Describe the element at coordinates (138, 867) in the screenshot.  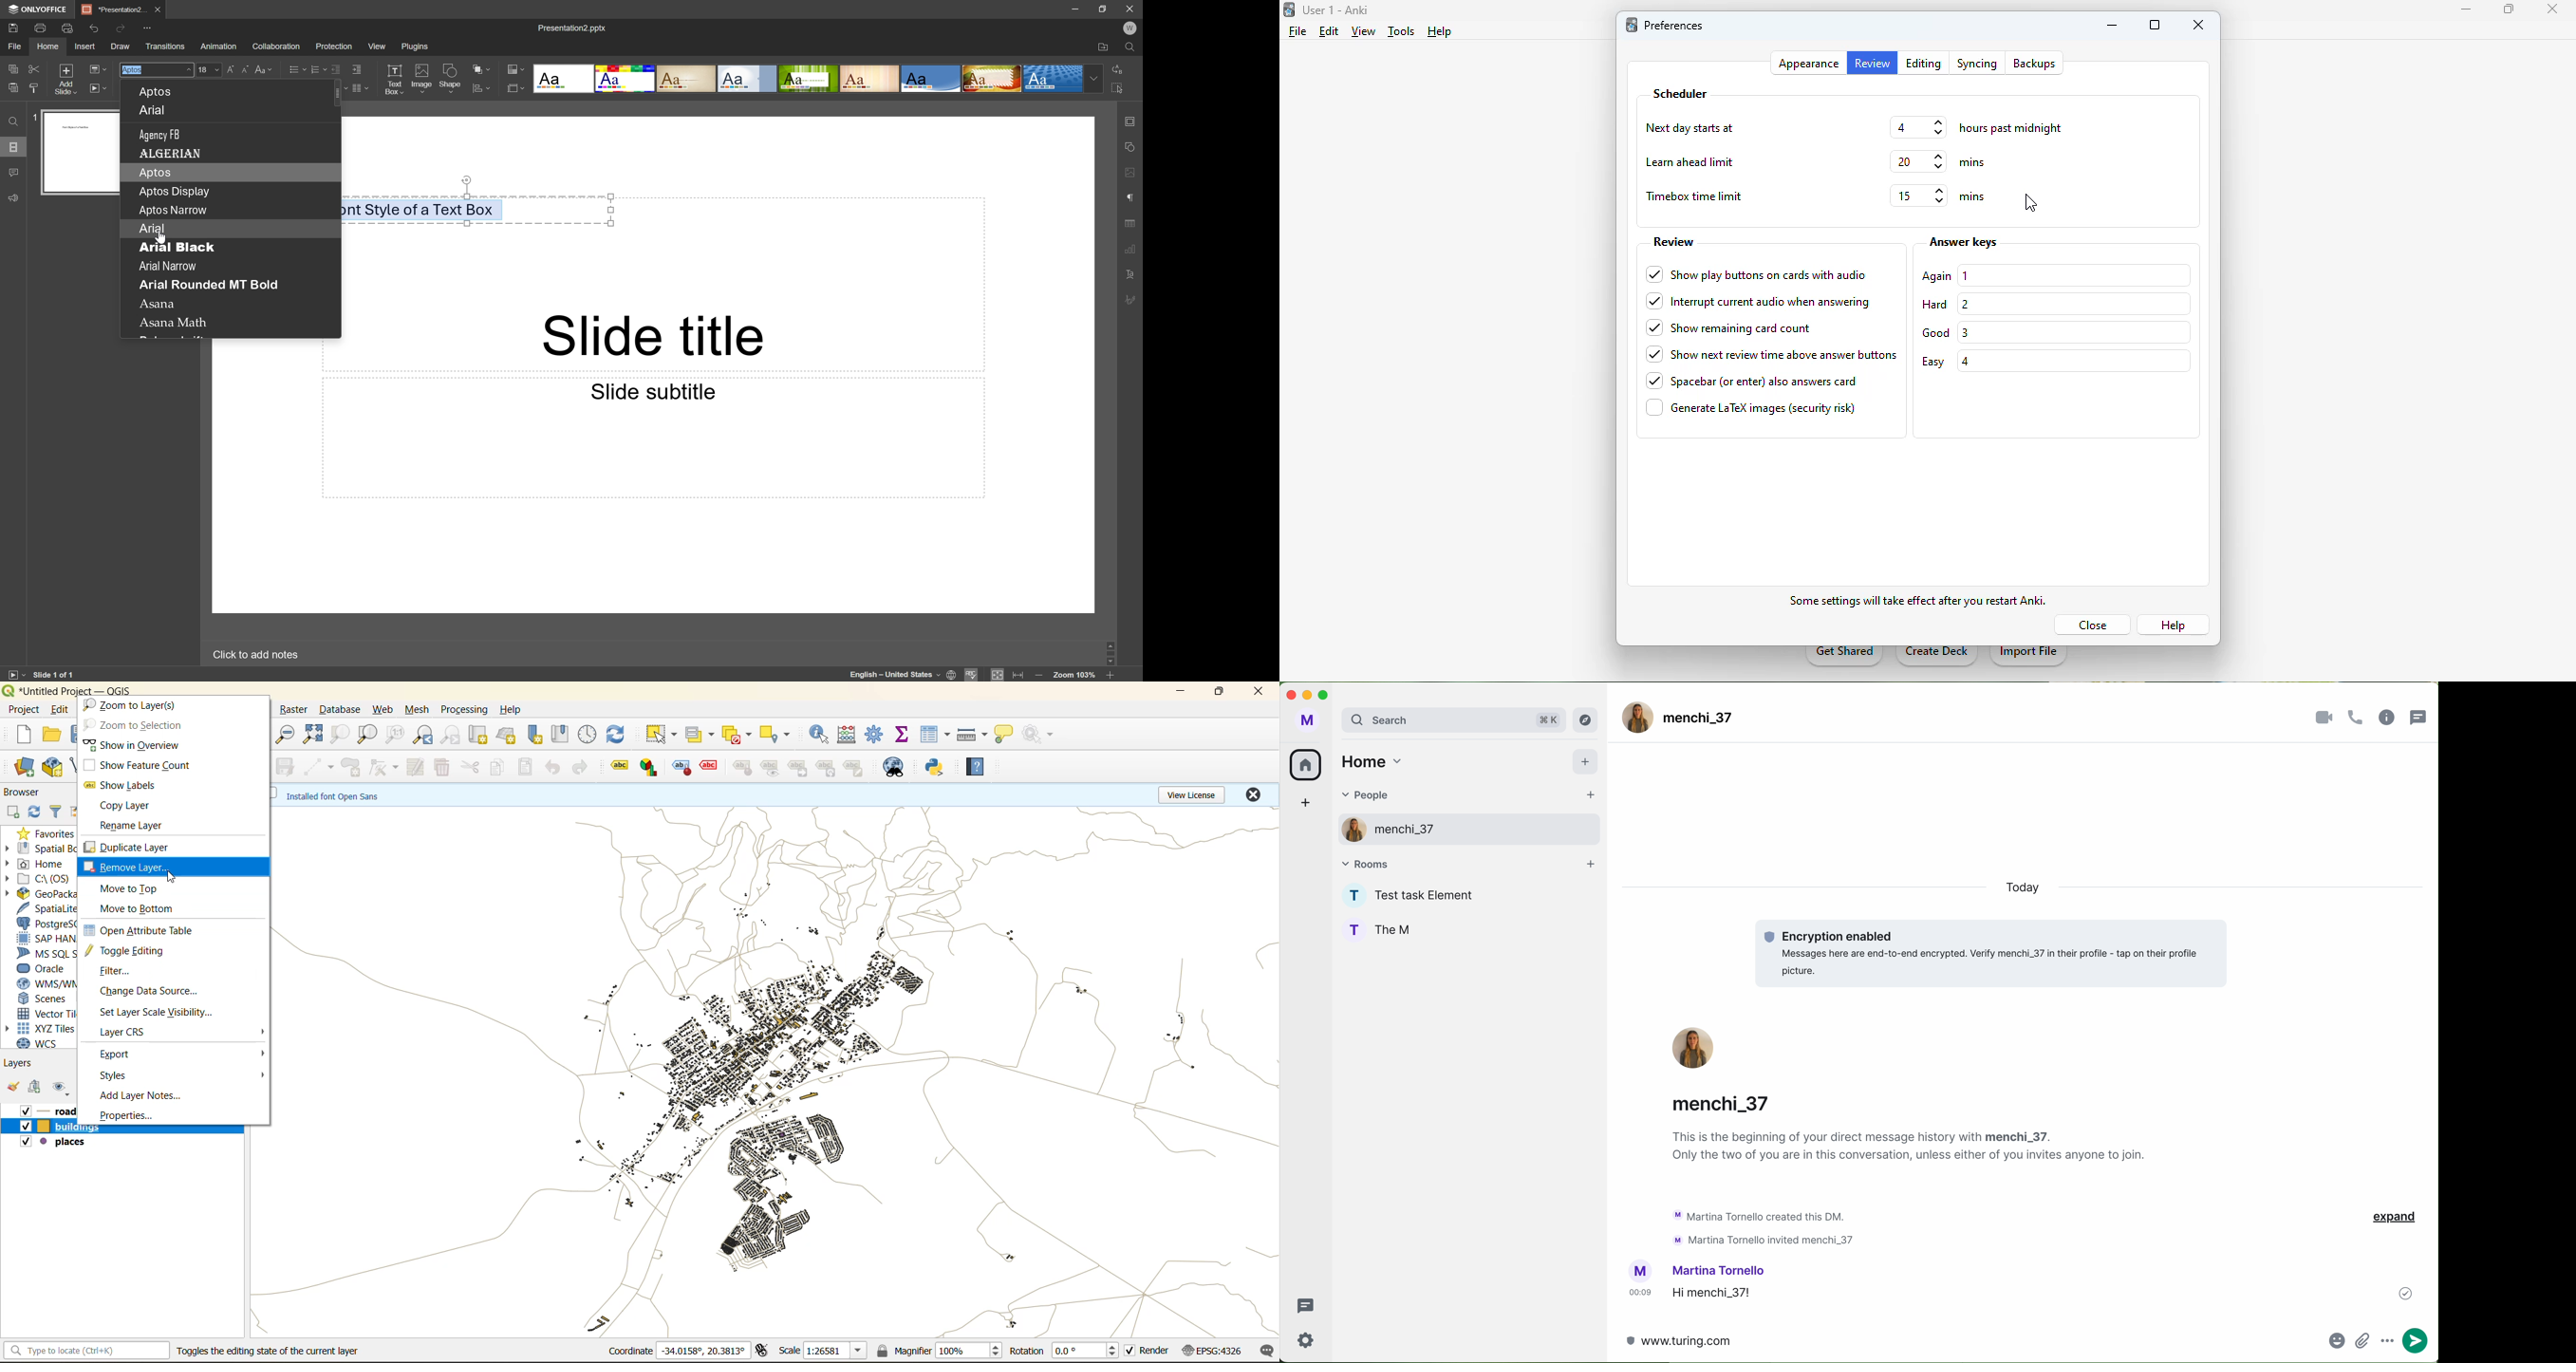
I see `remove layer` at that location.